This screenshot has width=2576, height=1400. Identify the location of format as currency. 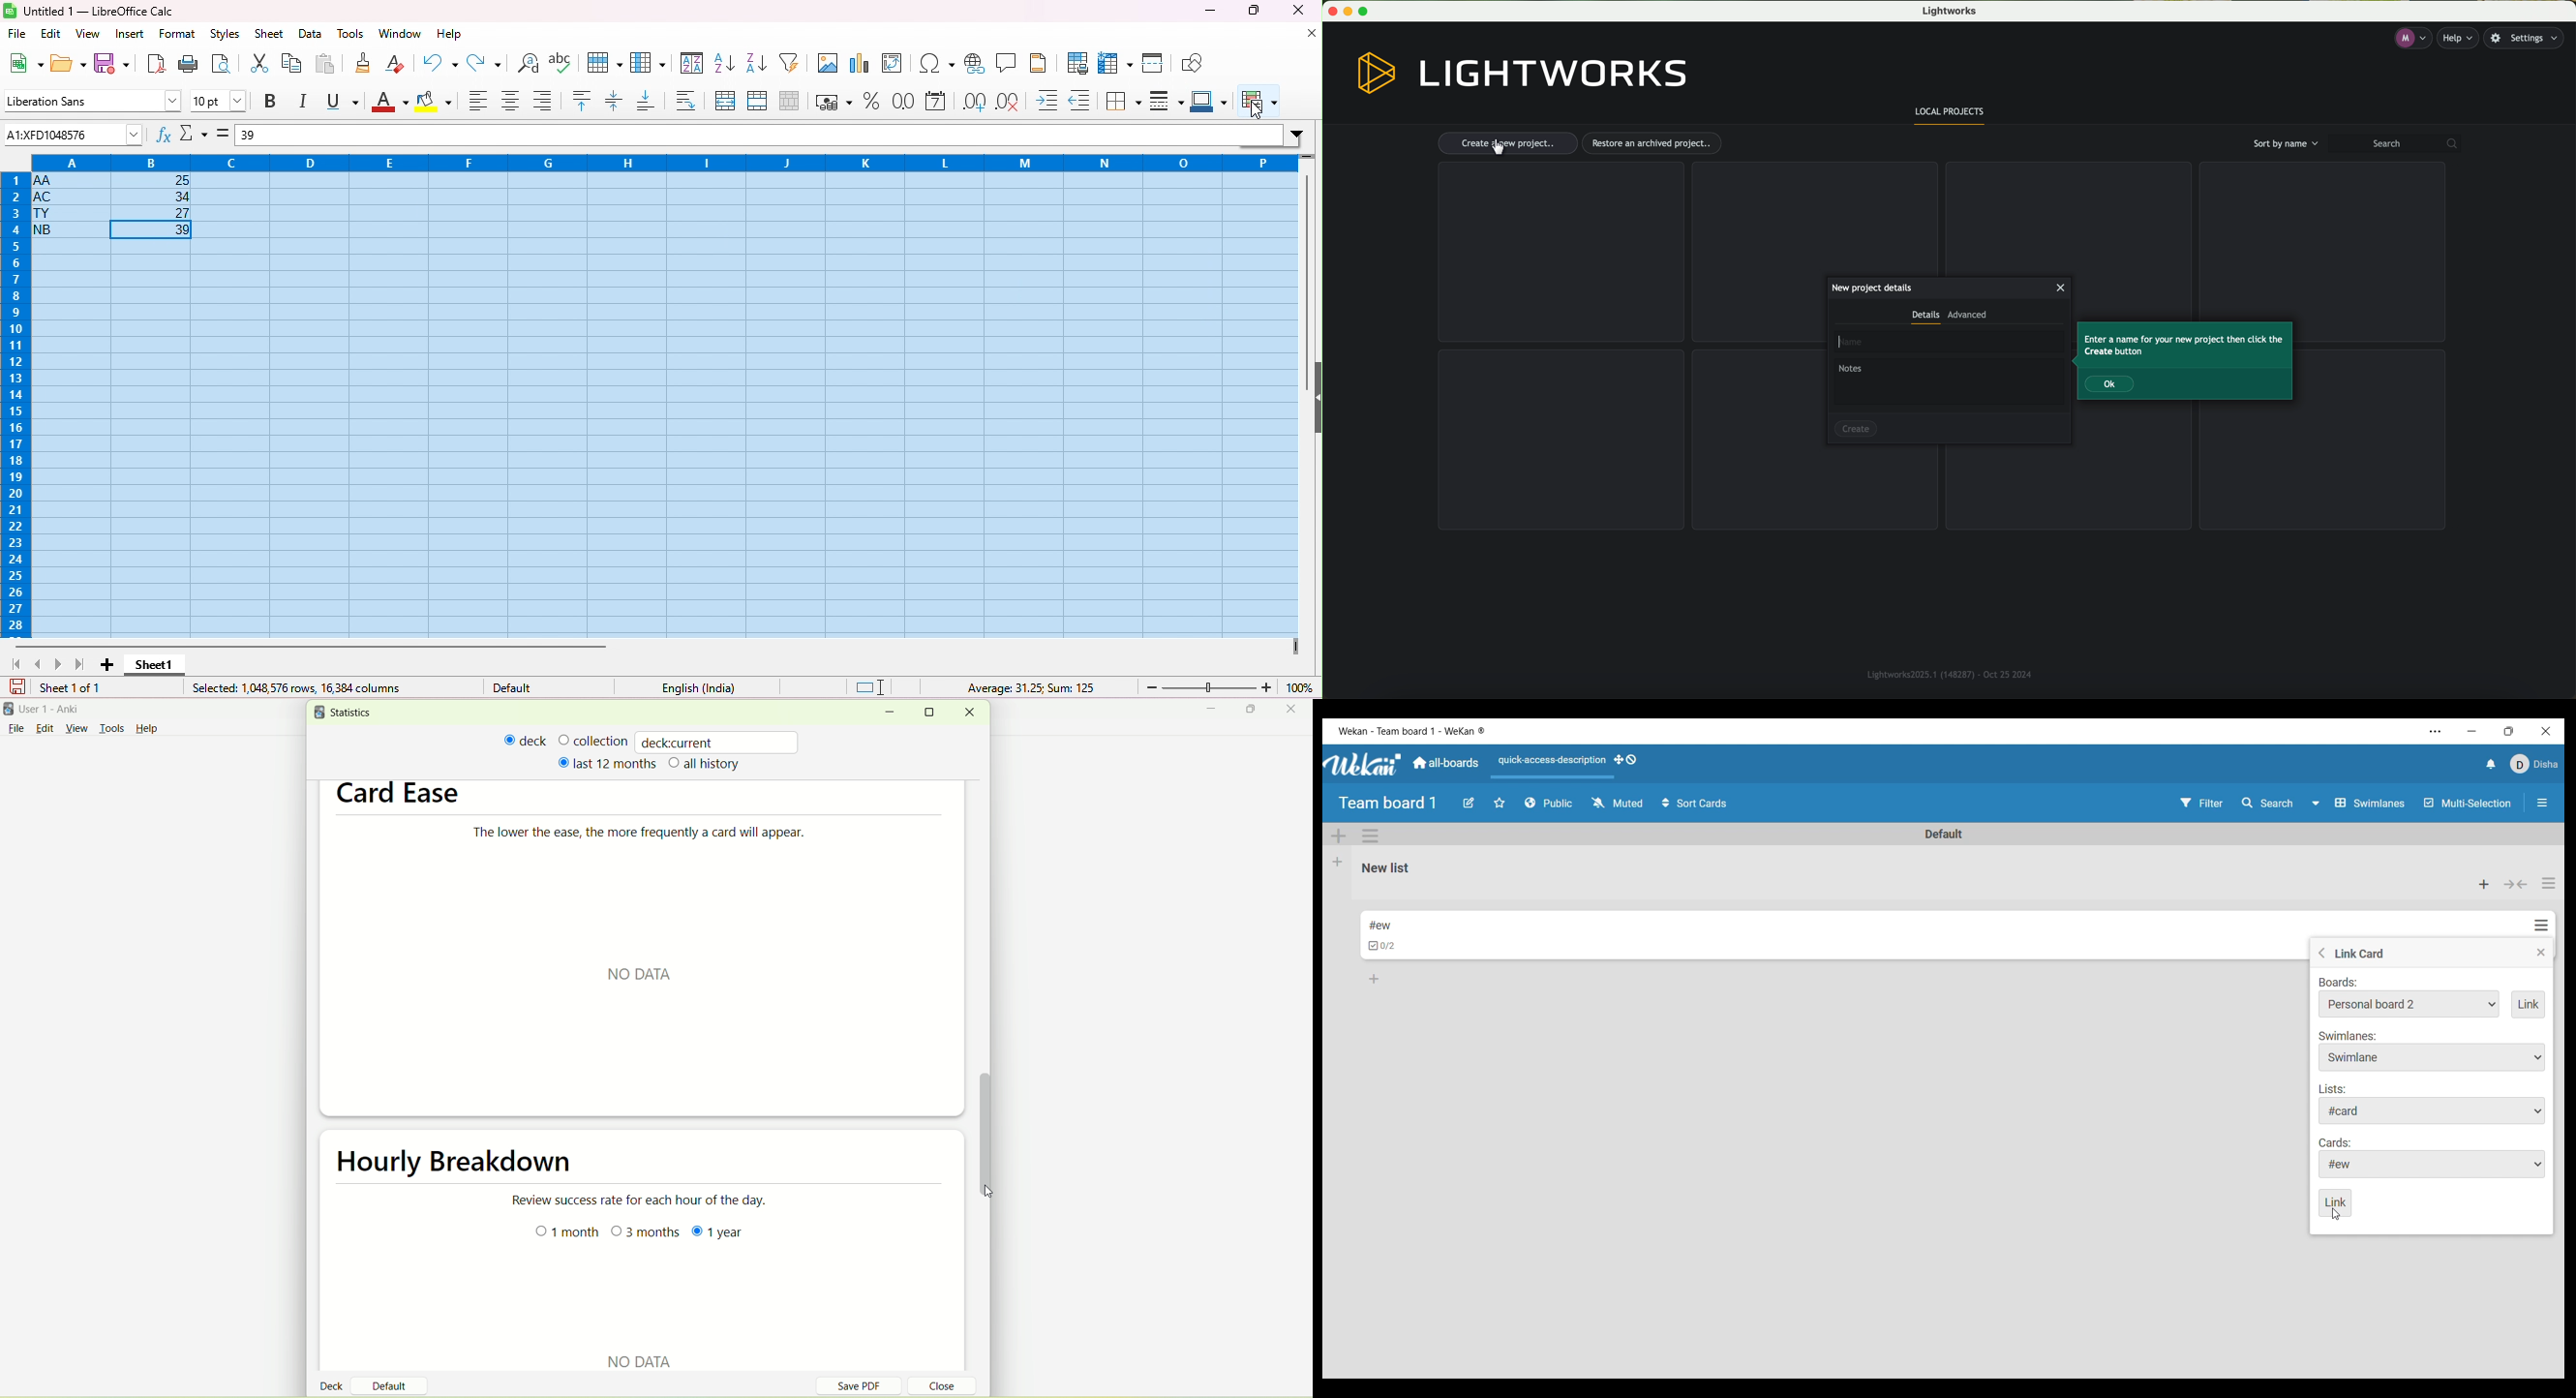
(833, 101).